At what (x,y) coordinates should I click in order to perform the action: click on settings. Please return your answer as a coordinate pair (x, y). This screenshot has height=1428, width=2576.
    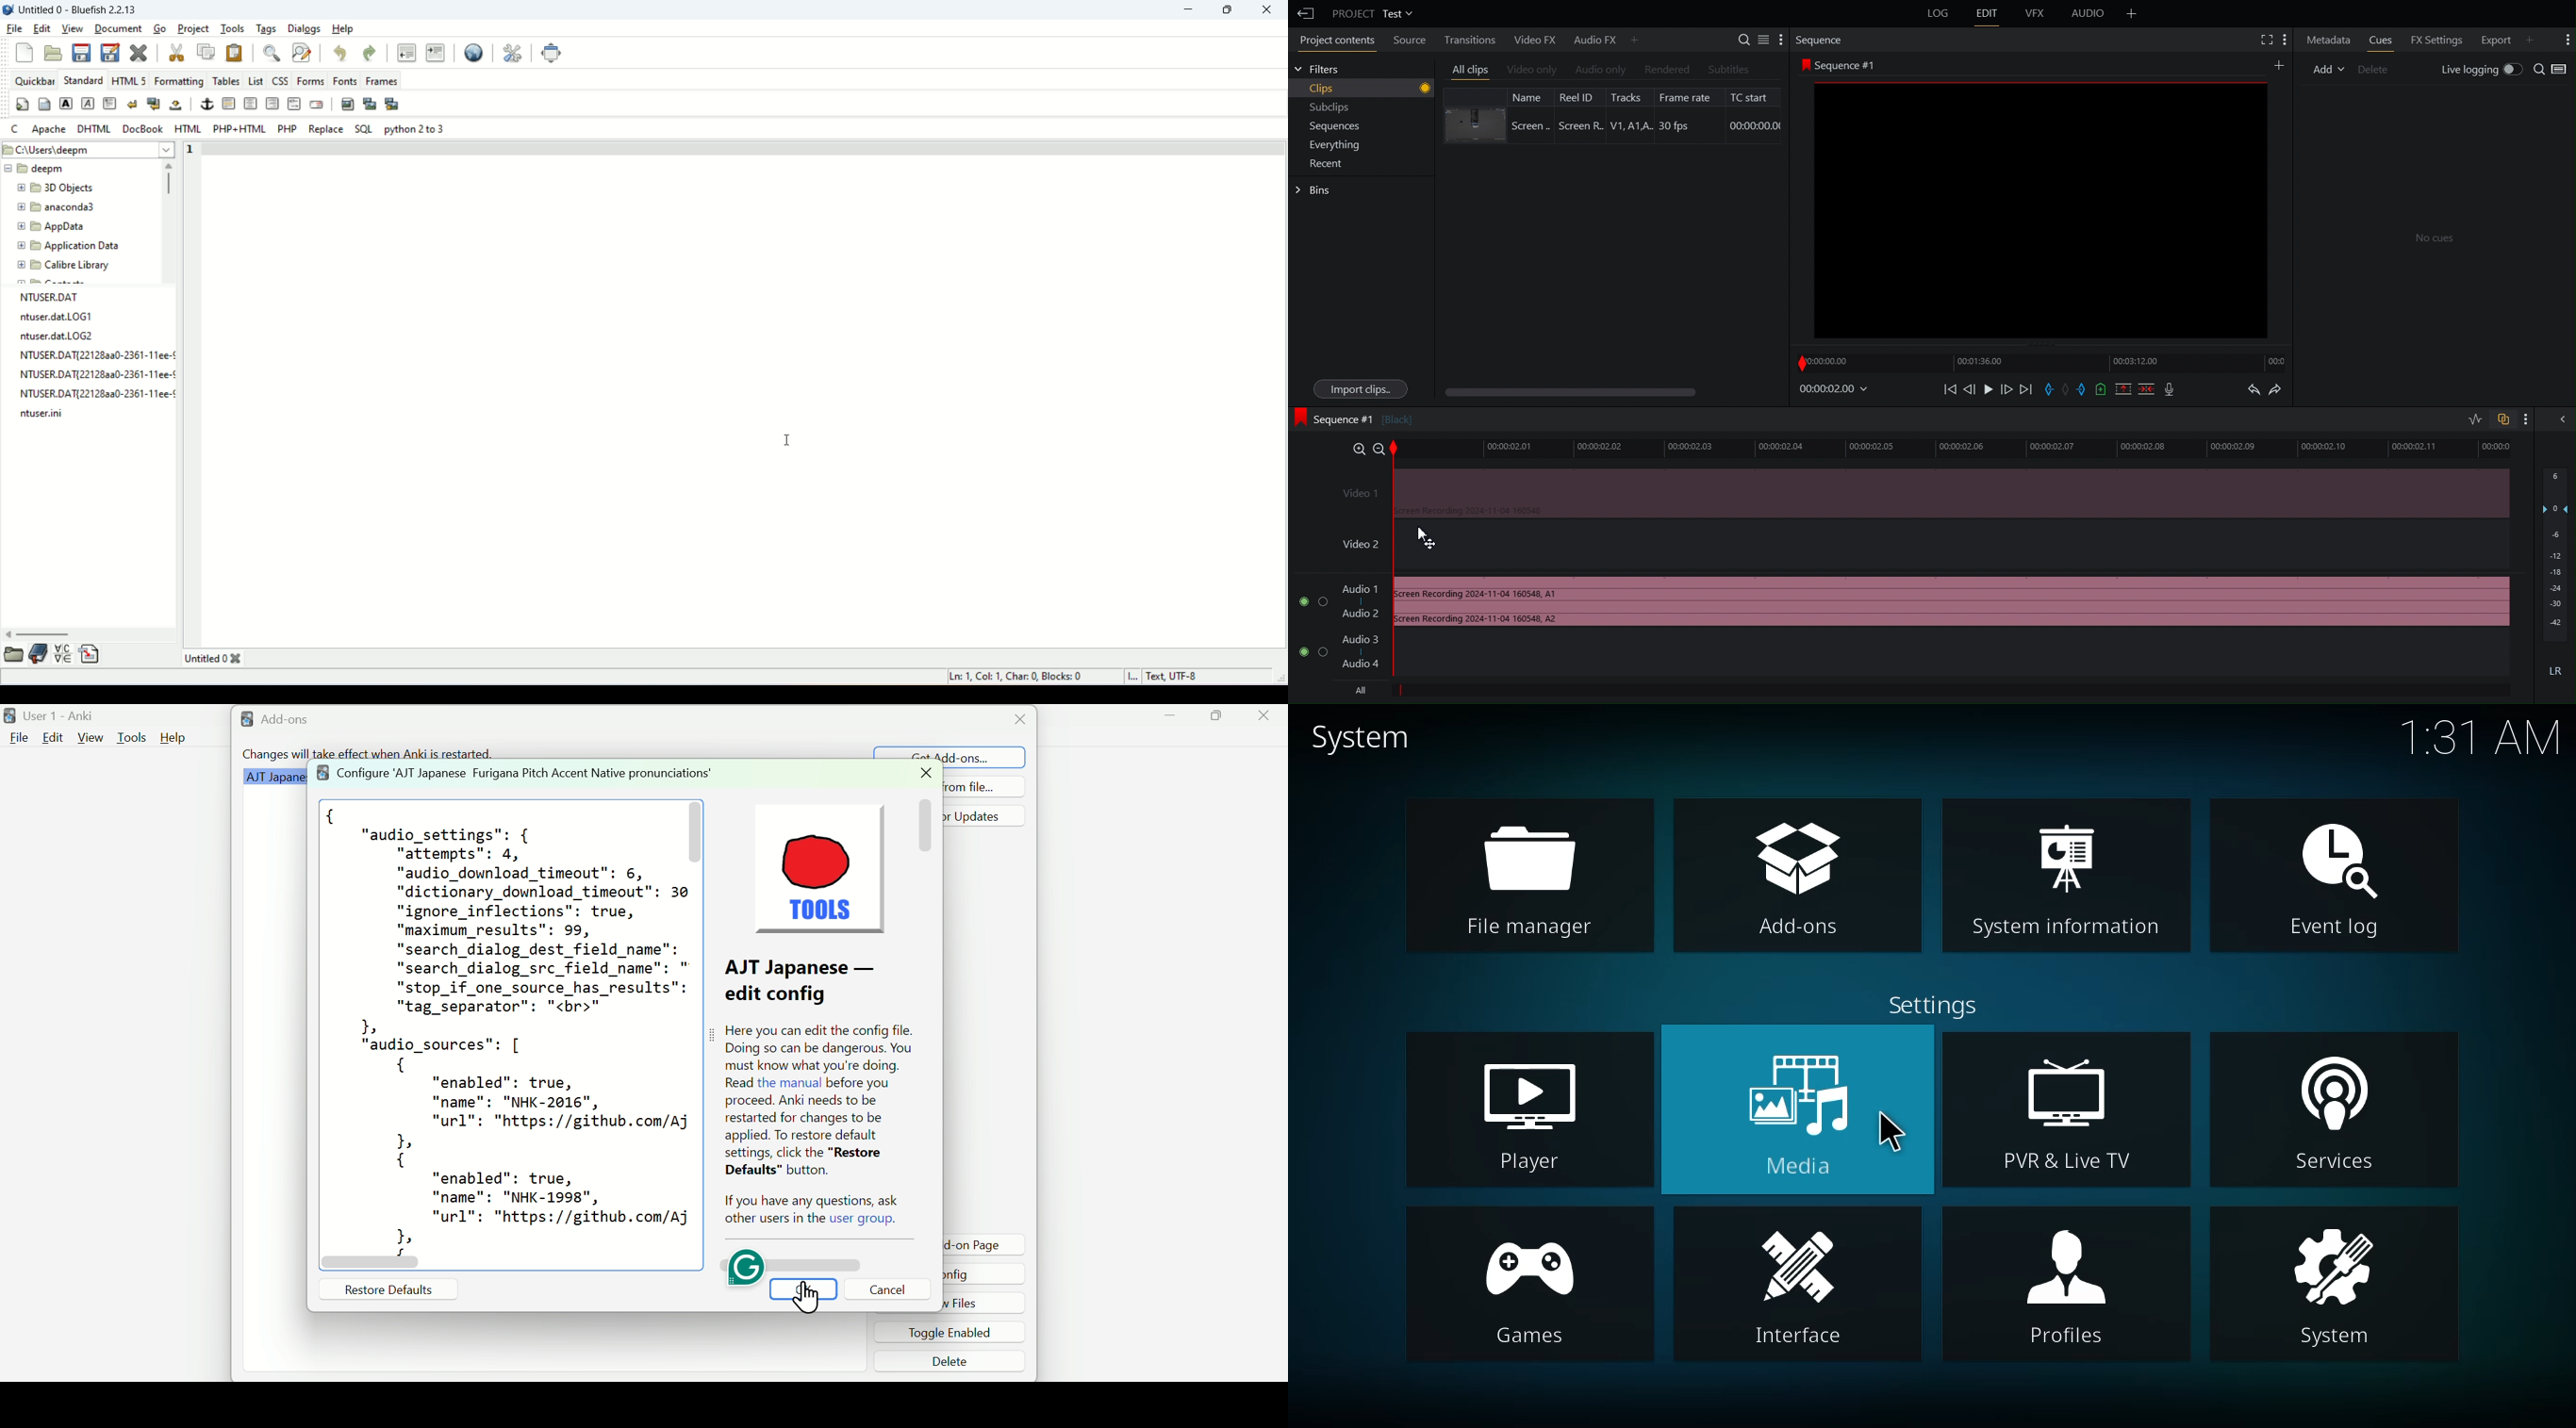
    Looking at the image, I should click on (1940, 1008).